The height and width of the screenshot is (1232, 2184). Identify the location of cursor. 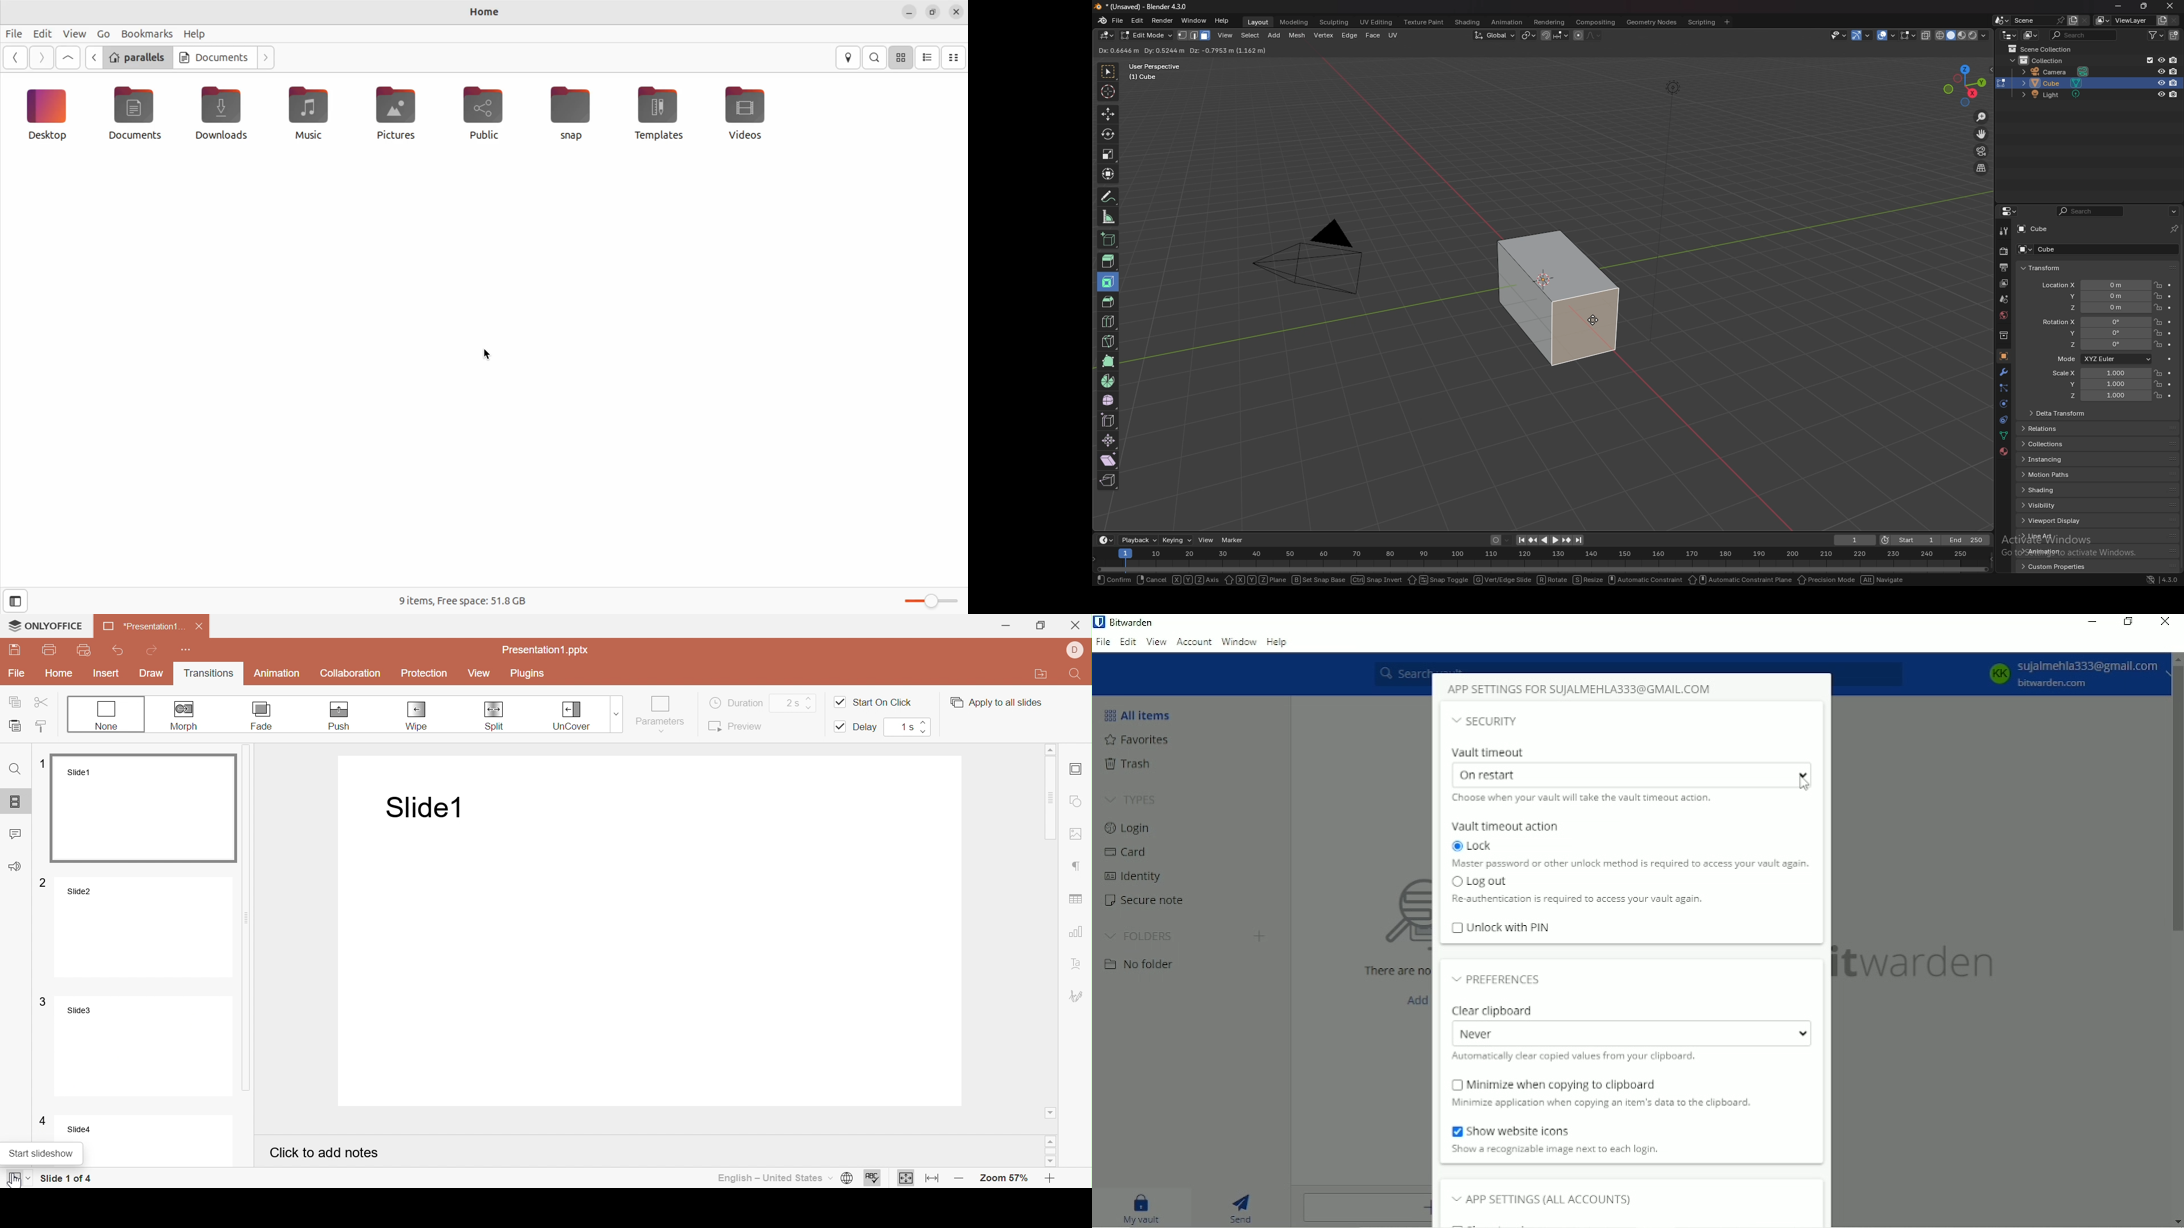
(1594, 320).